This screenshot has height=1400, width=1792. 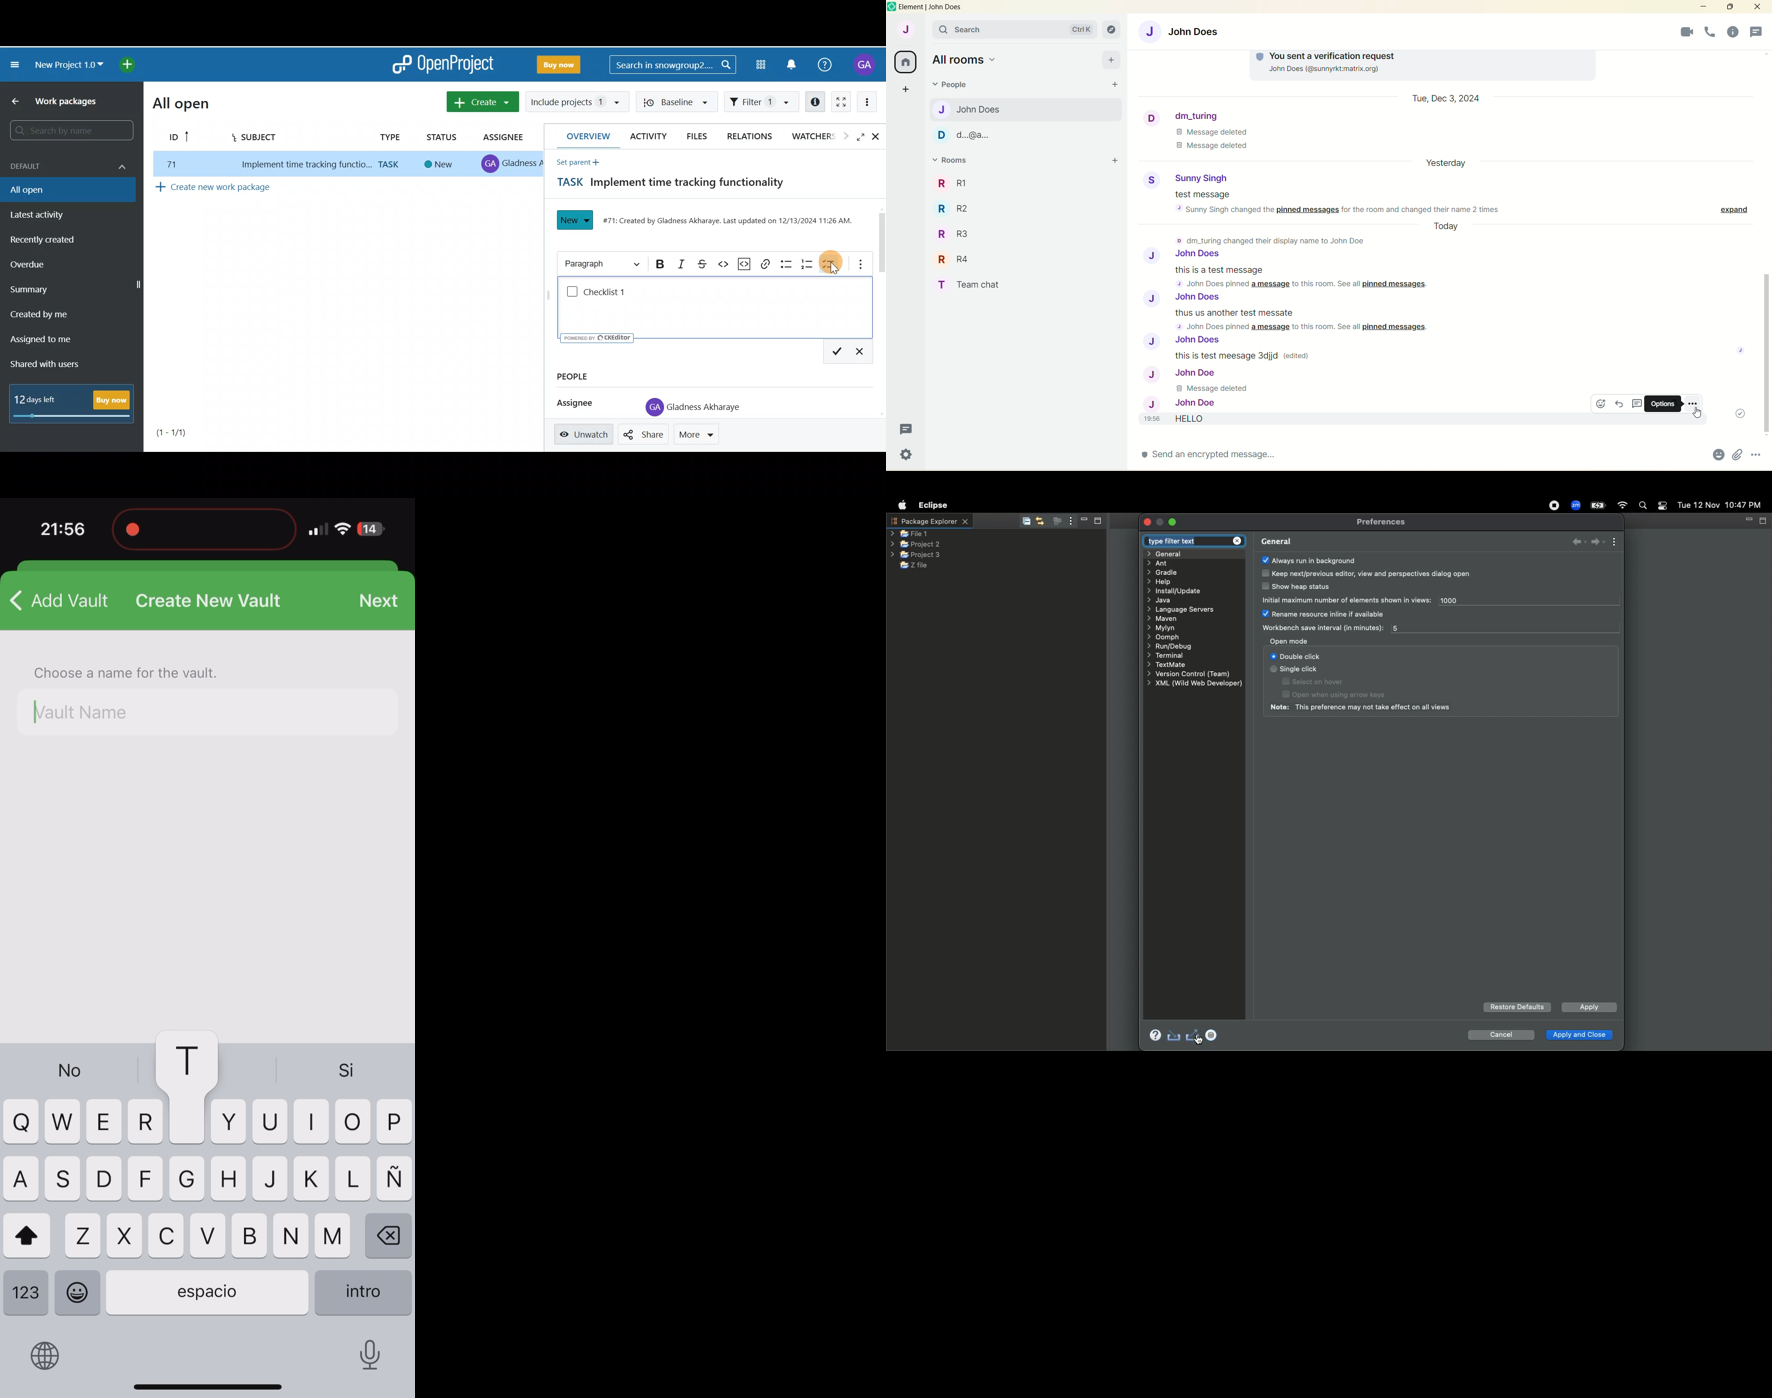 I want to click on D dm_turing, so click(x=1214, y=115).